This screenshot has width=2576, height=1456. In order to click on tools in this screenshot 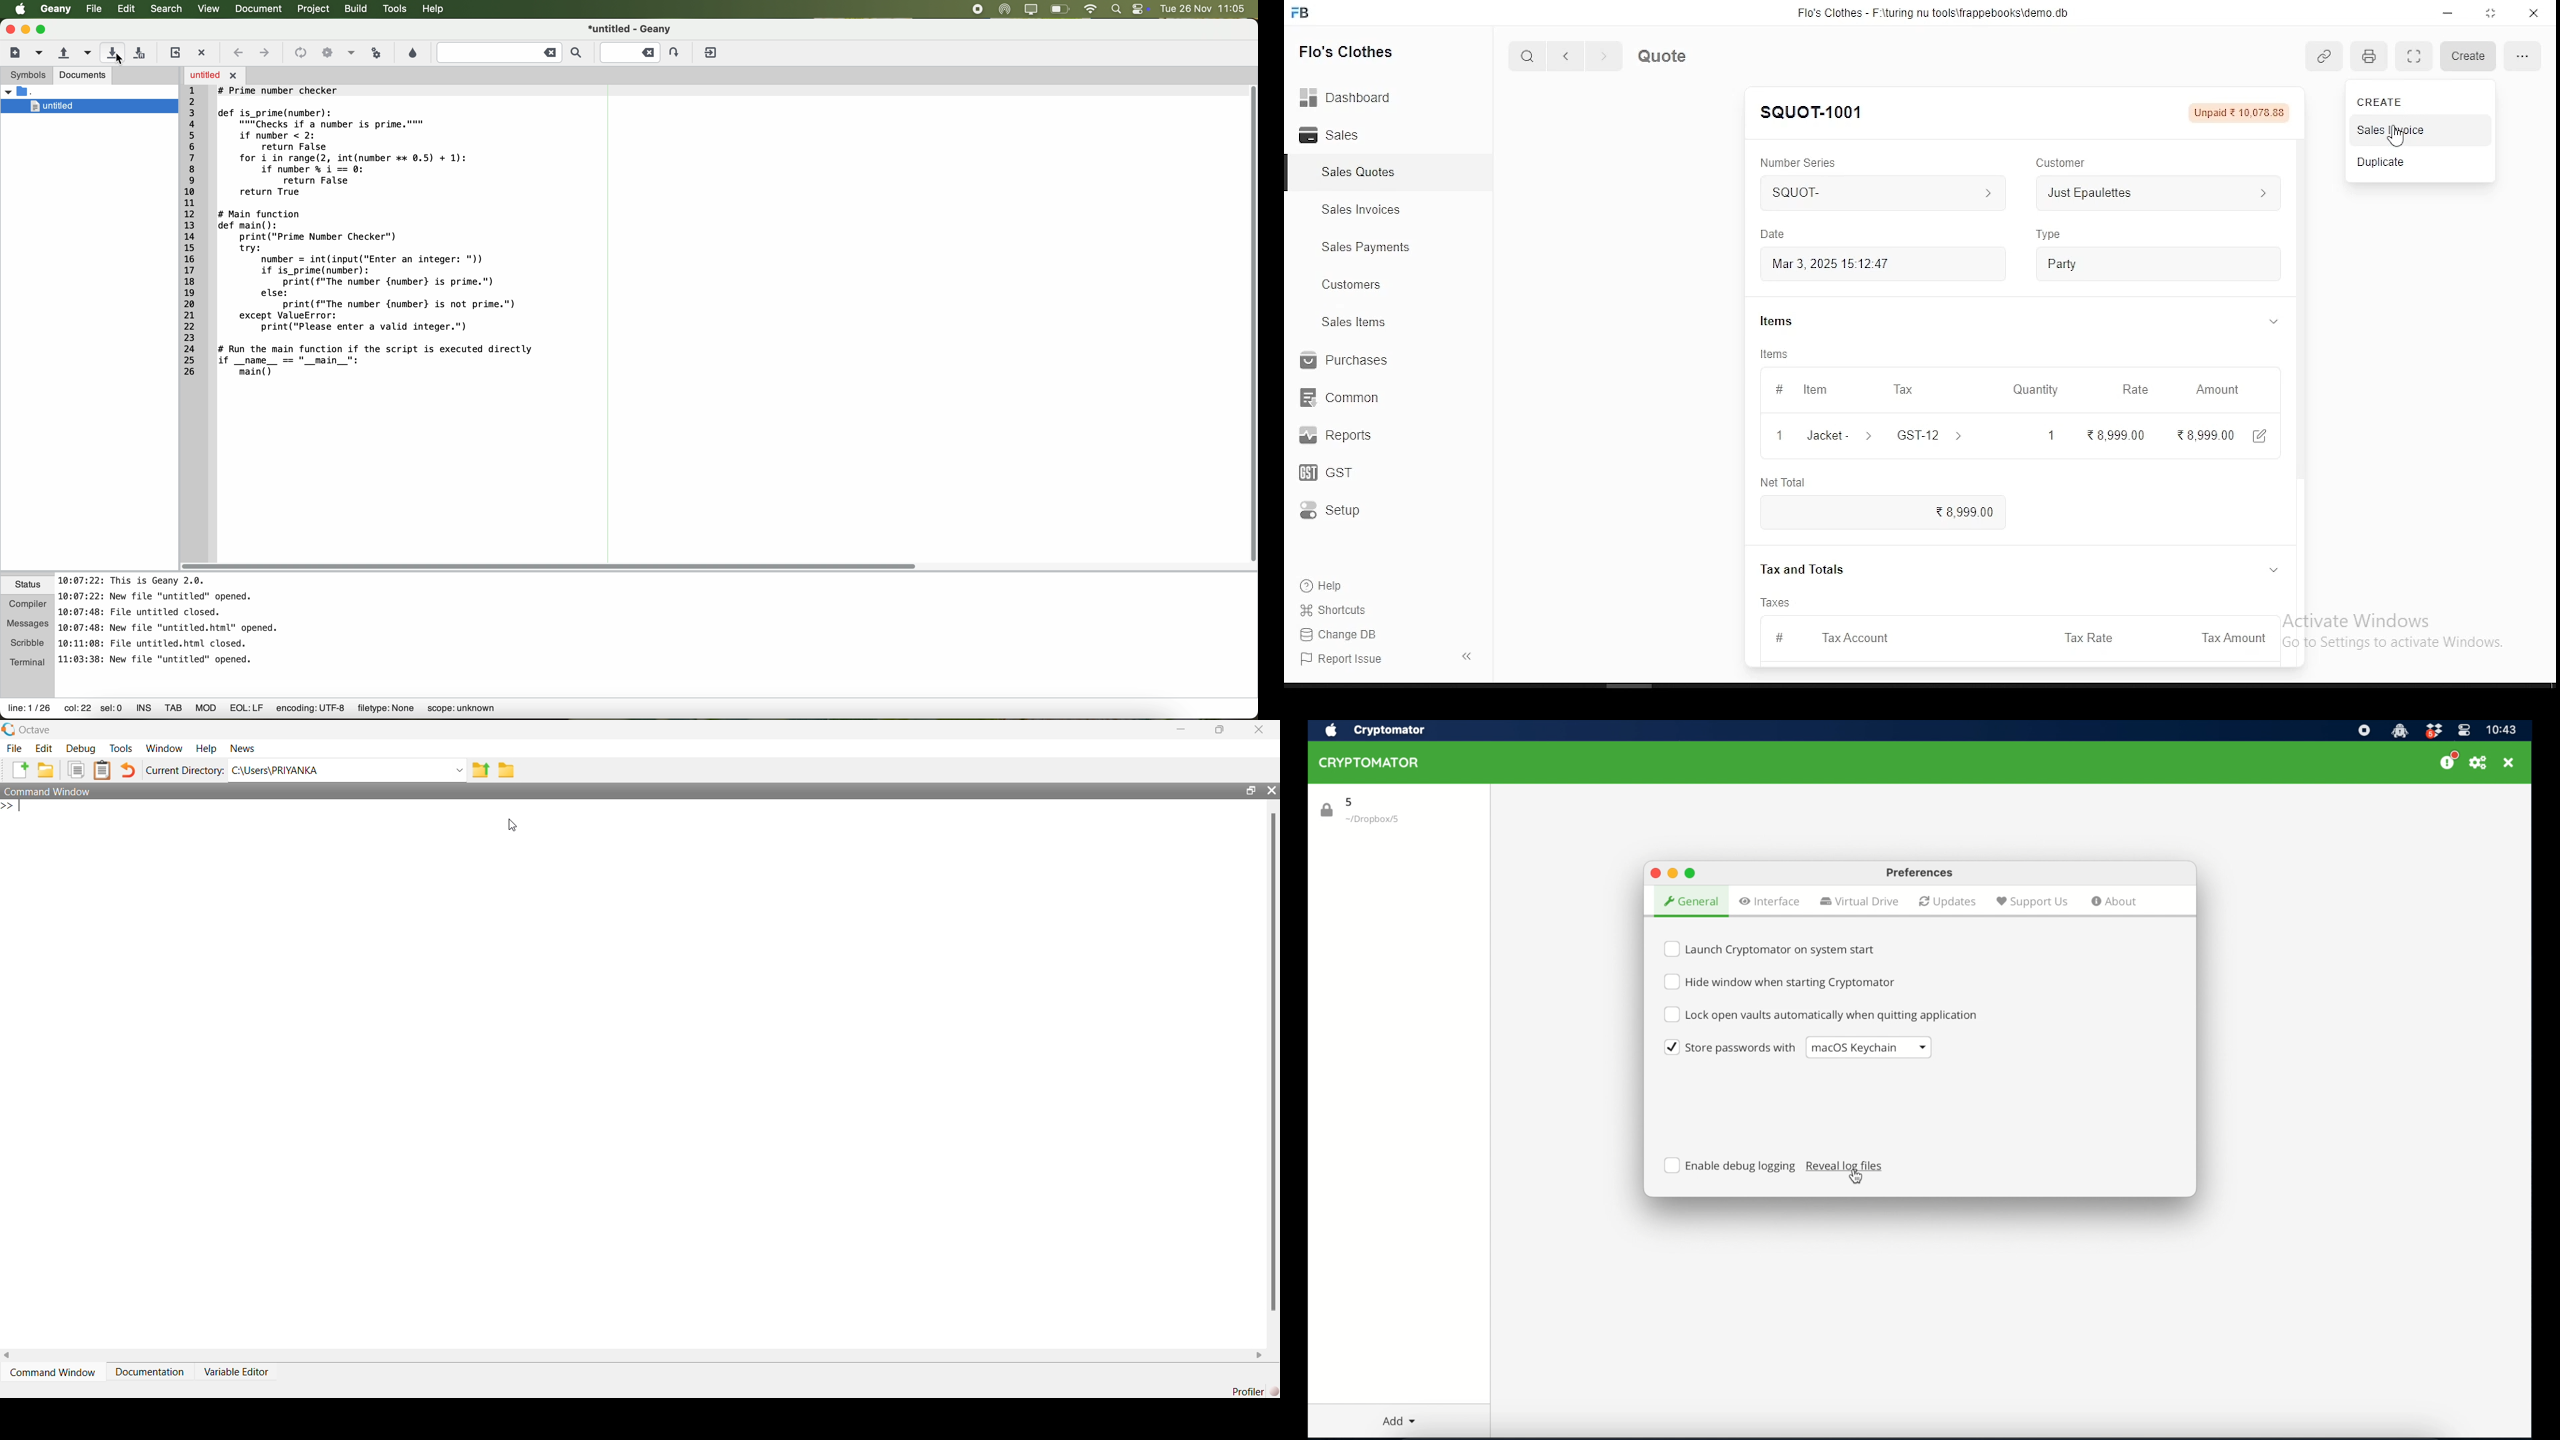, I will do `click(396, 10)`.